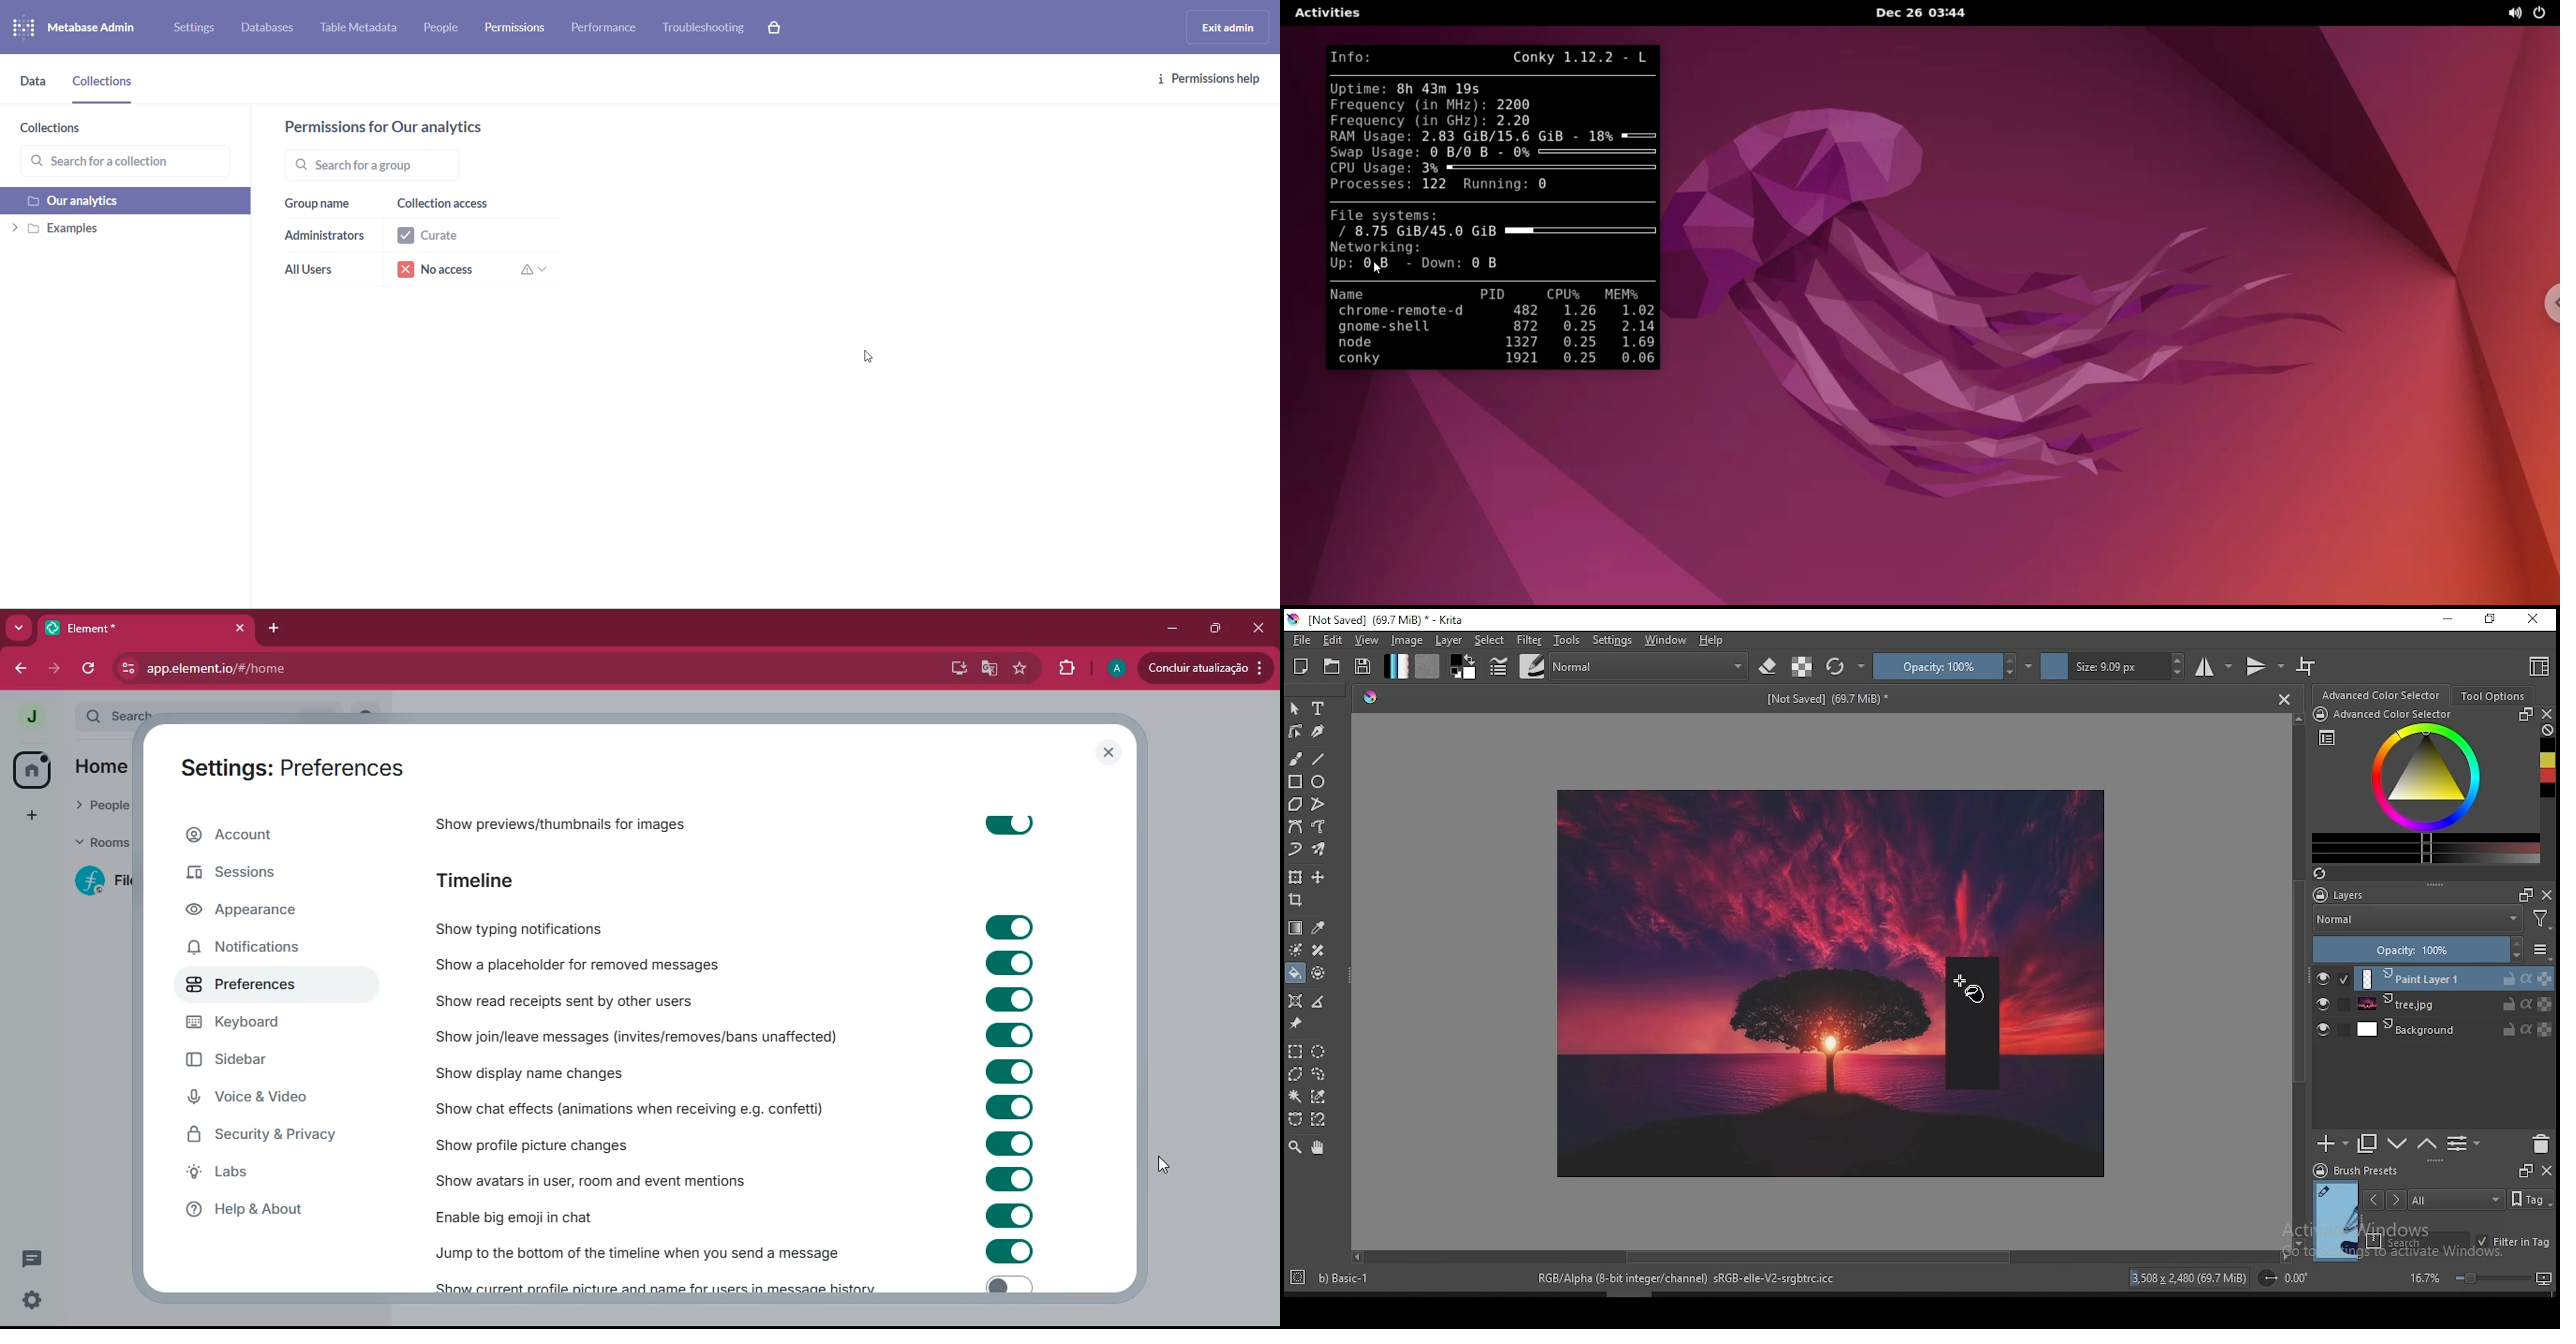 This screenshot has width=2576, height=1344. I want to click on show previews/thumbnails for images, so click(582, 827).